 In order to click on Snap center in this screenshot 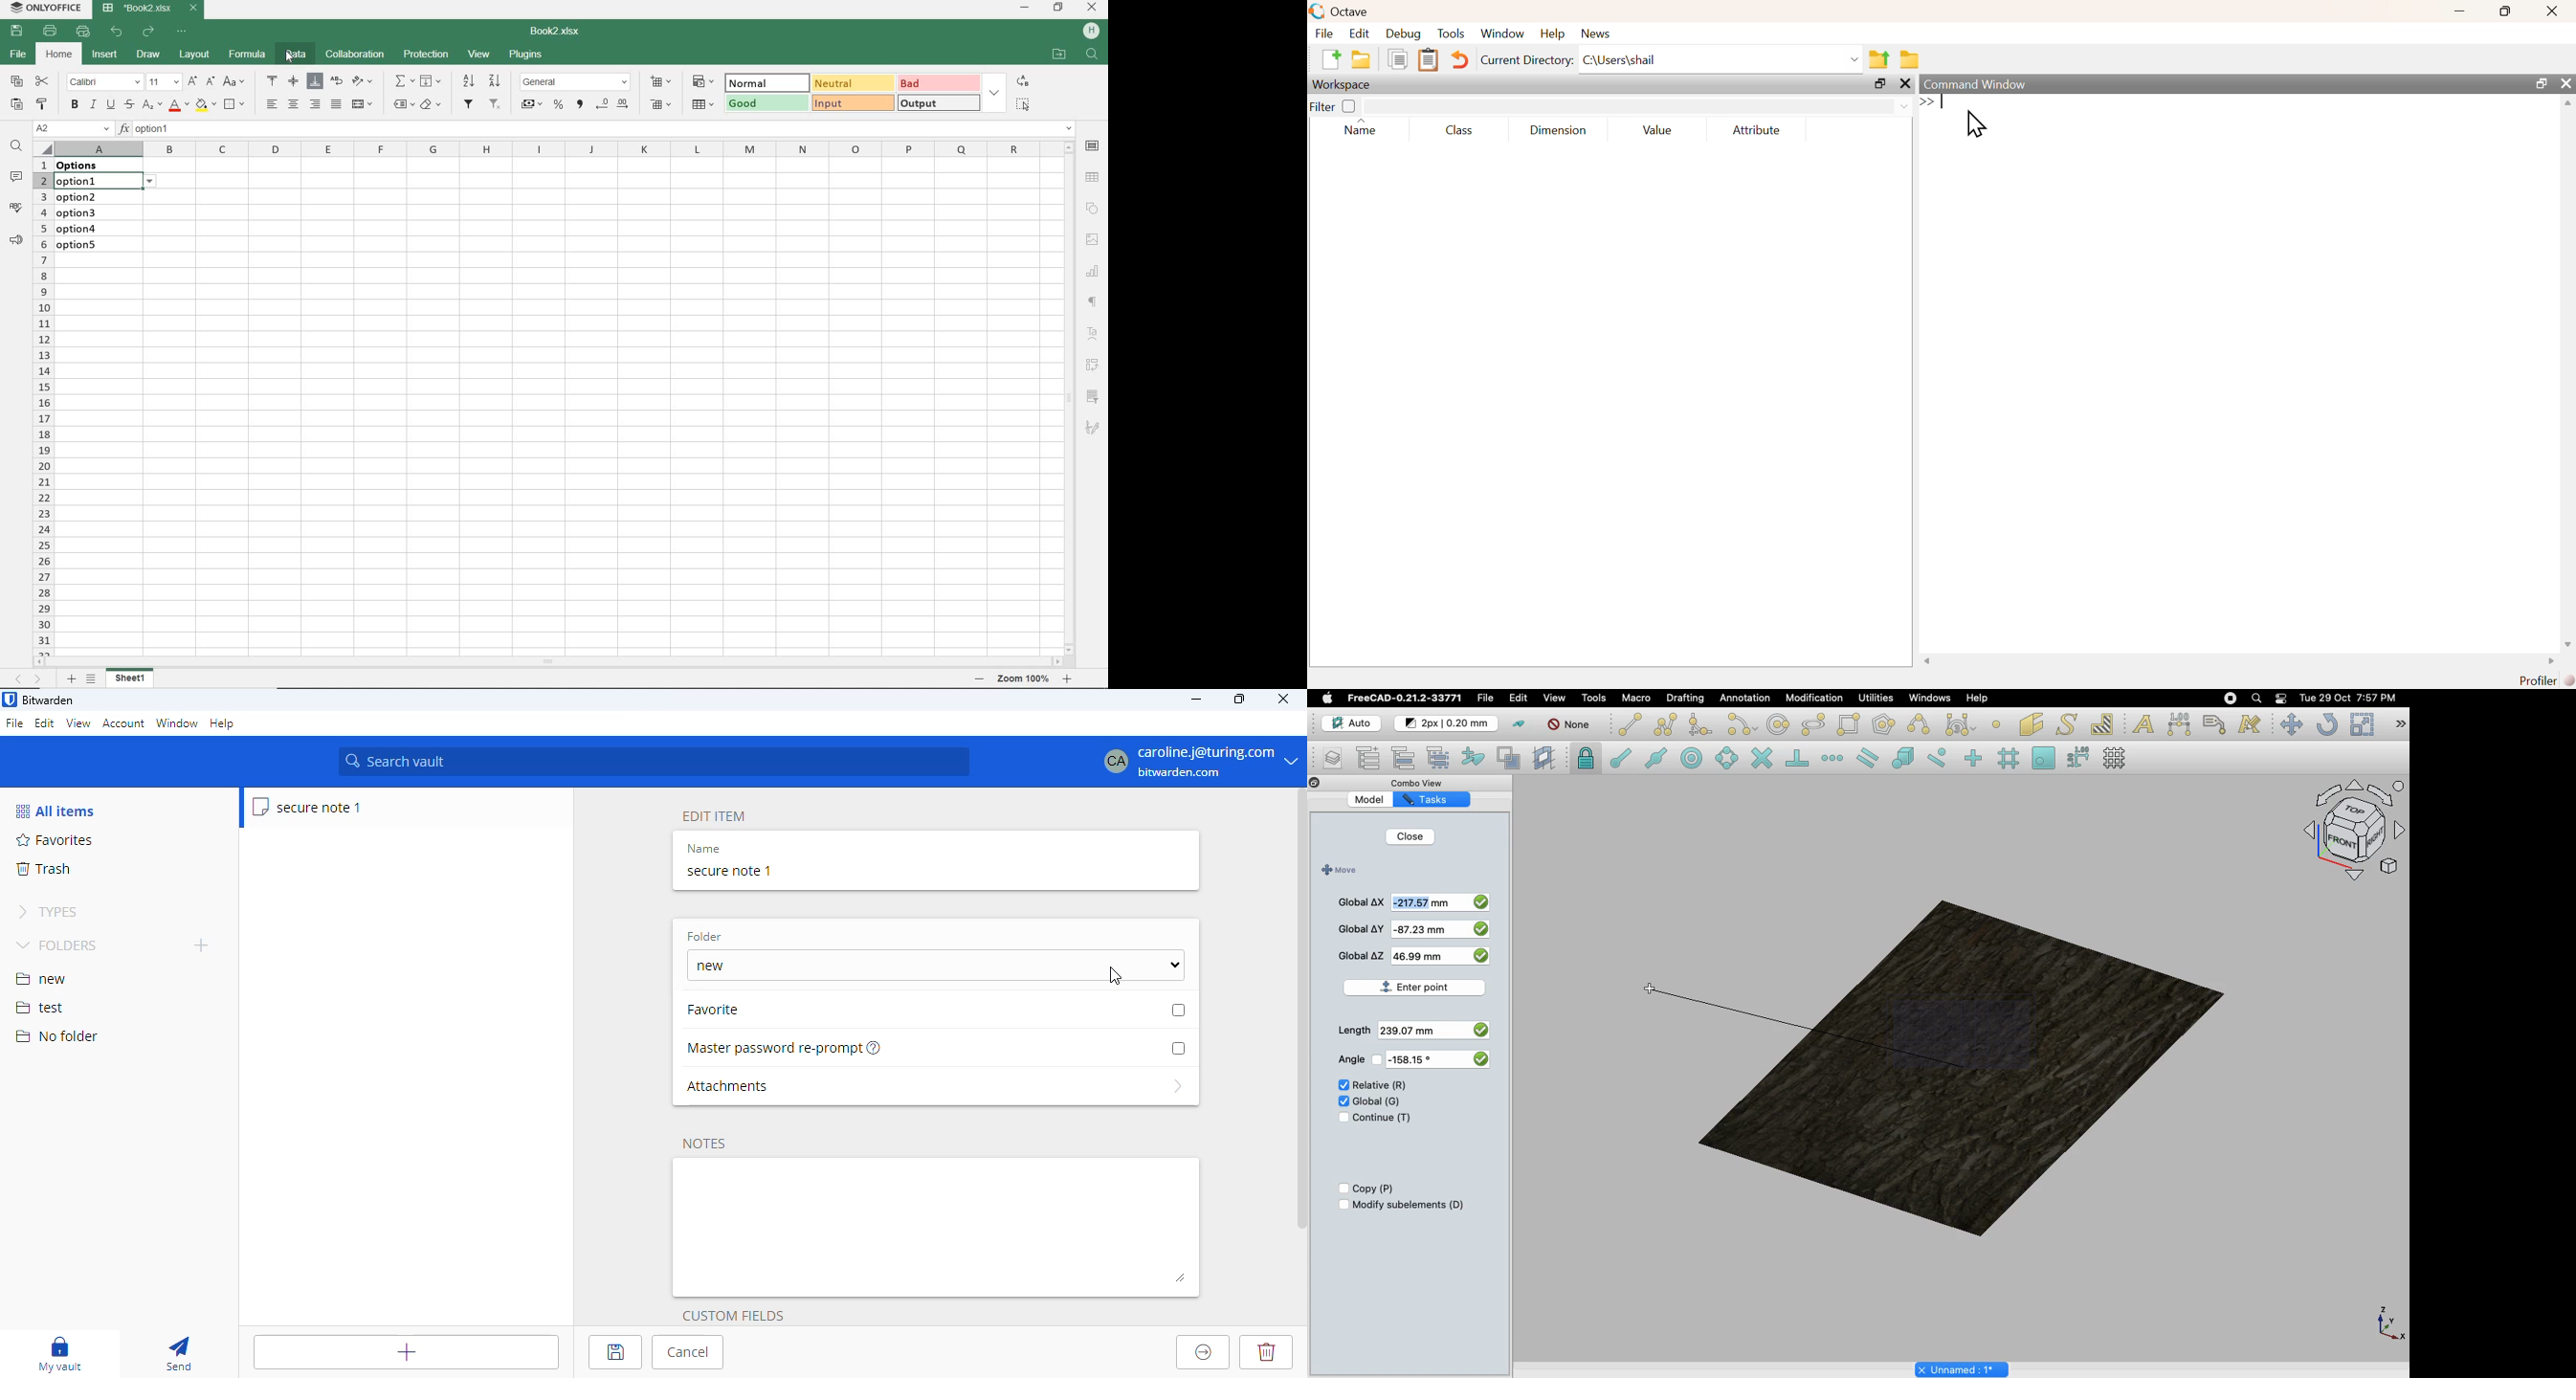, I will do `click(1696, 757)`.